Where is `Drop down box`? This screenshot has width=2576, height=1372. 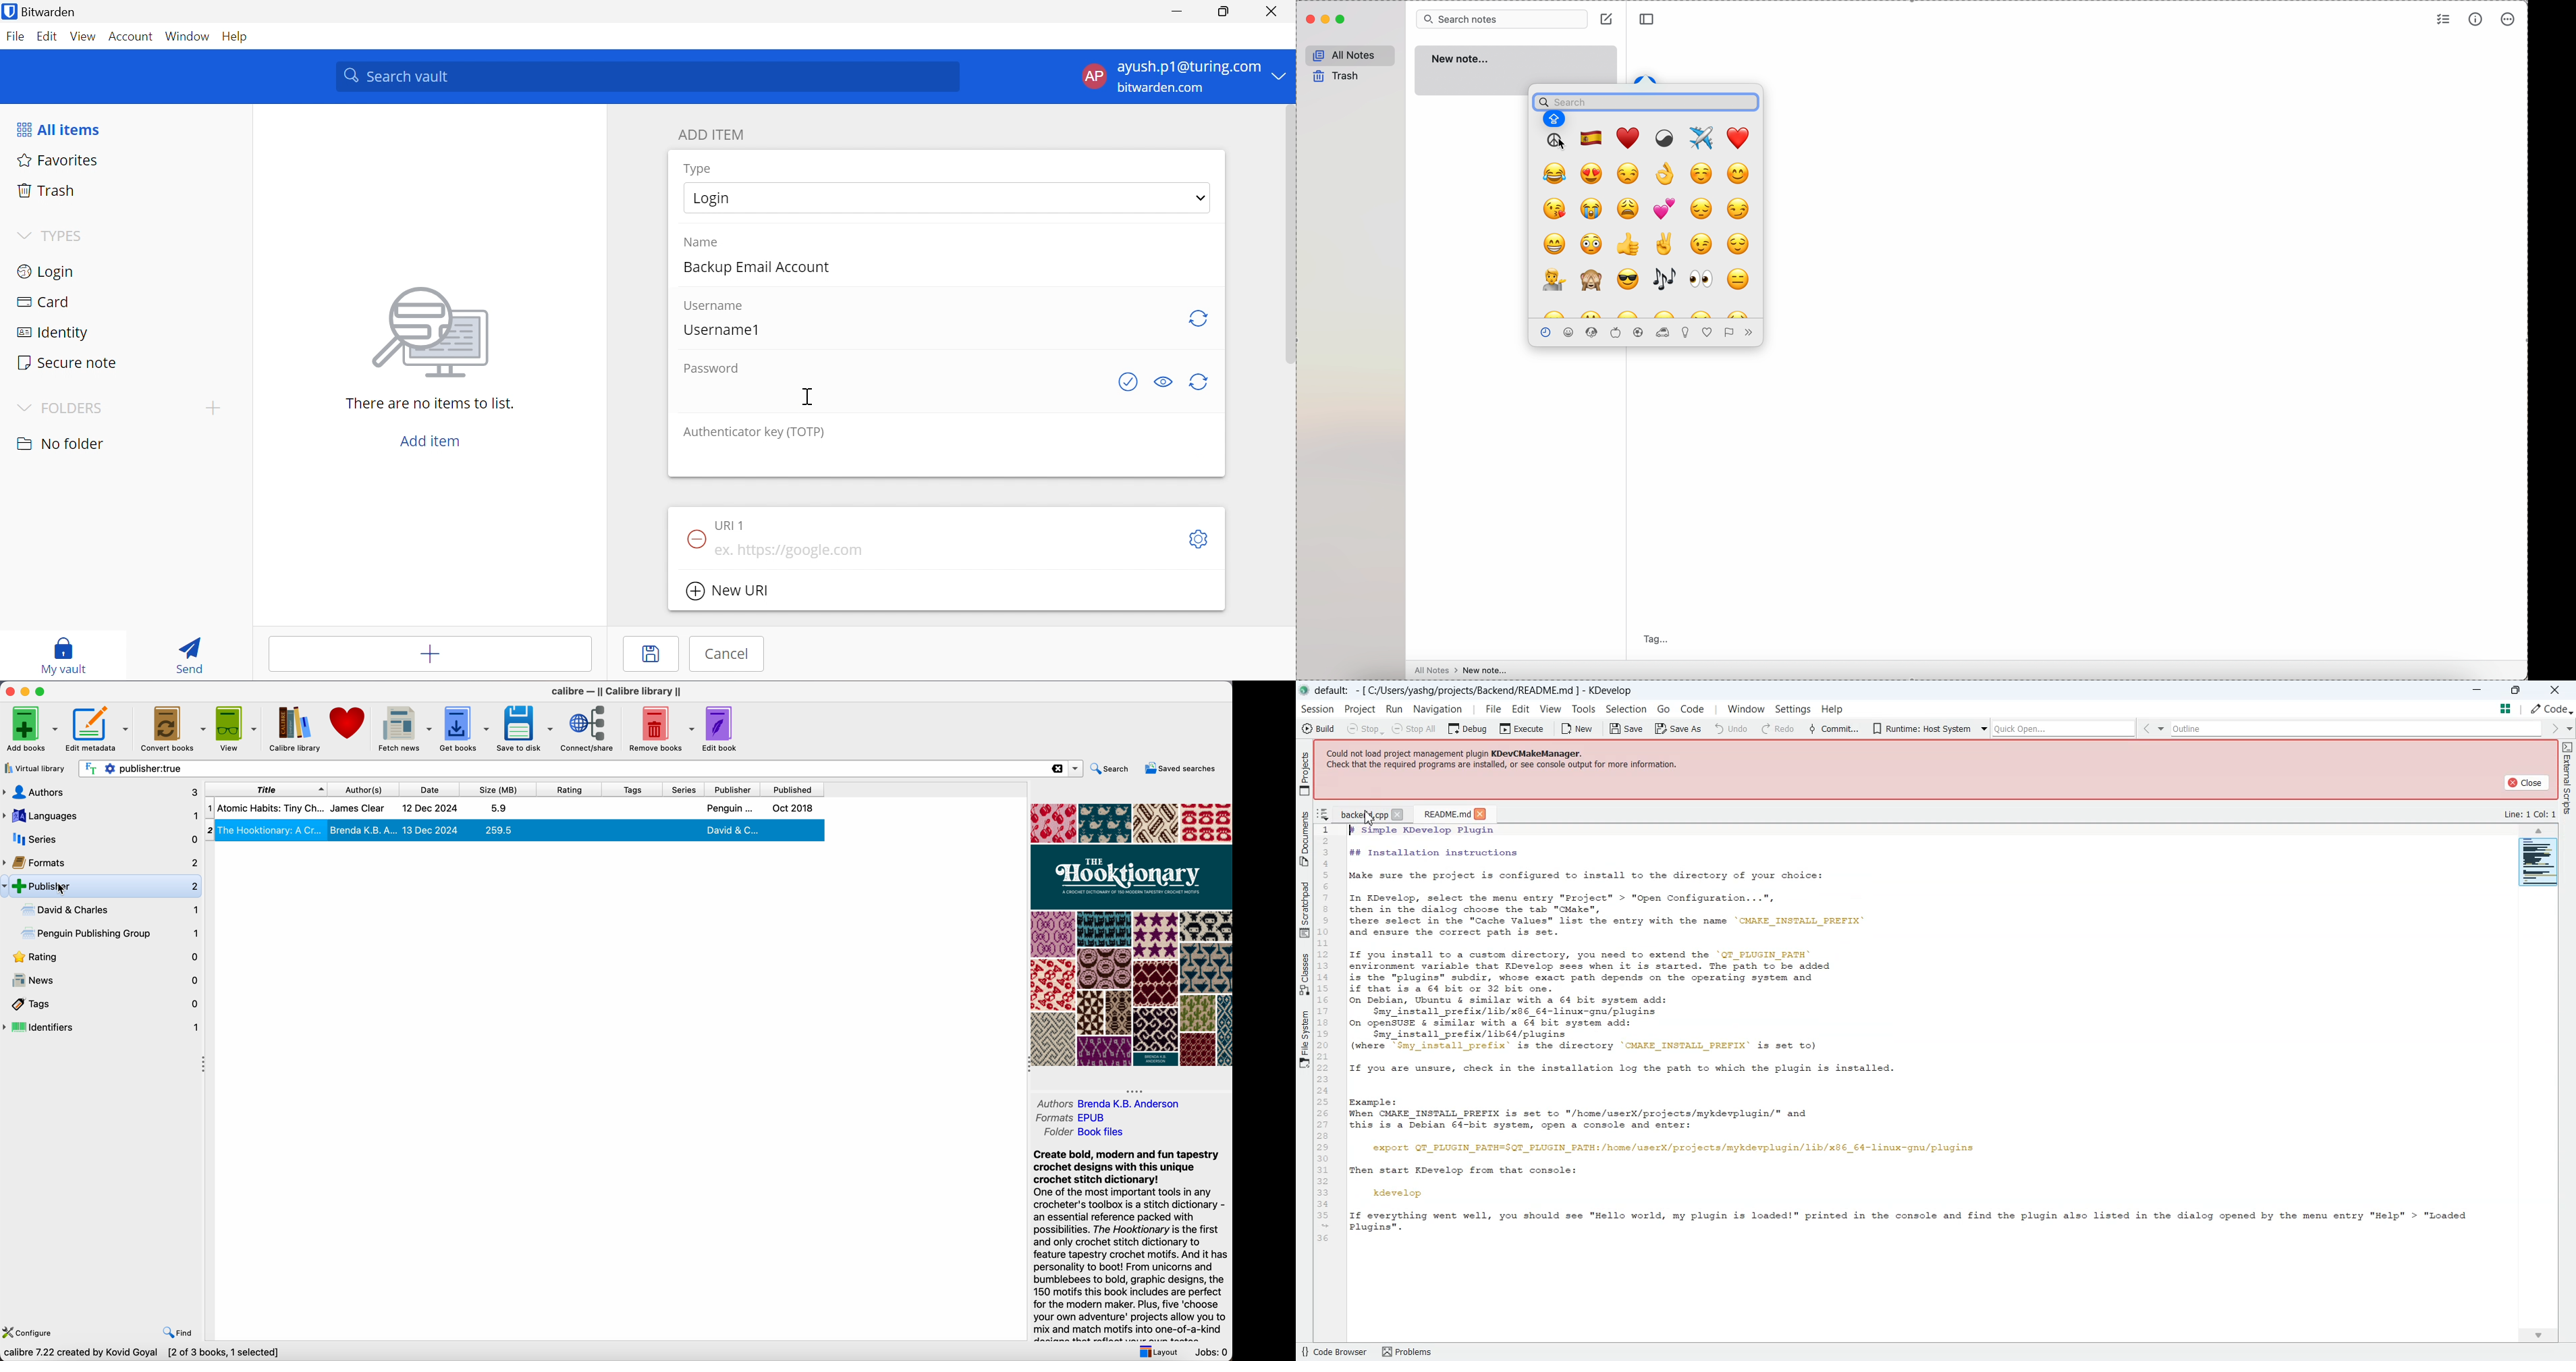
Drop down box is located at coordinates (2402, 728).